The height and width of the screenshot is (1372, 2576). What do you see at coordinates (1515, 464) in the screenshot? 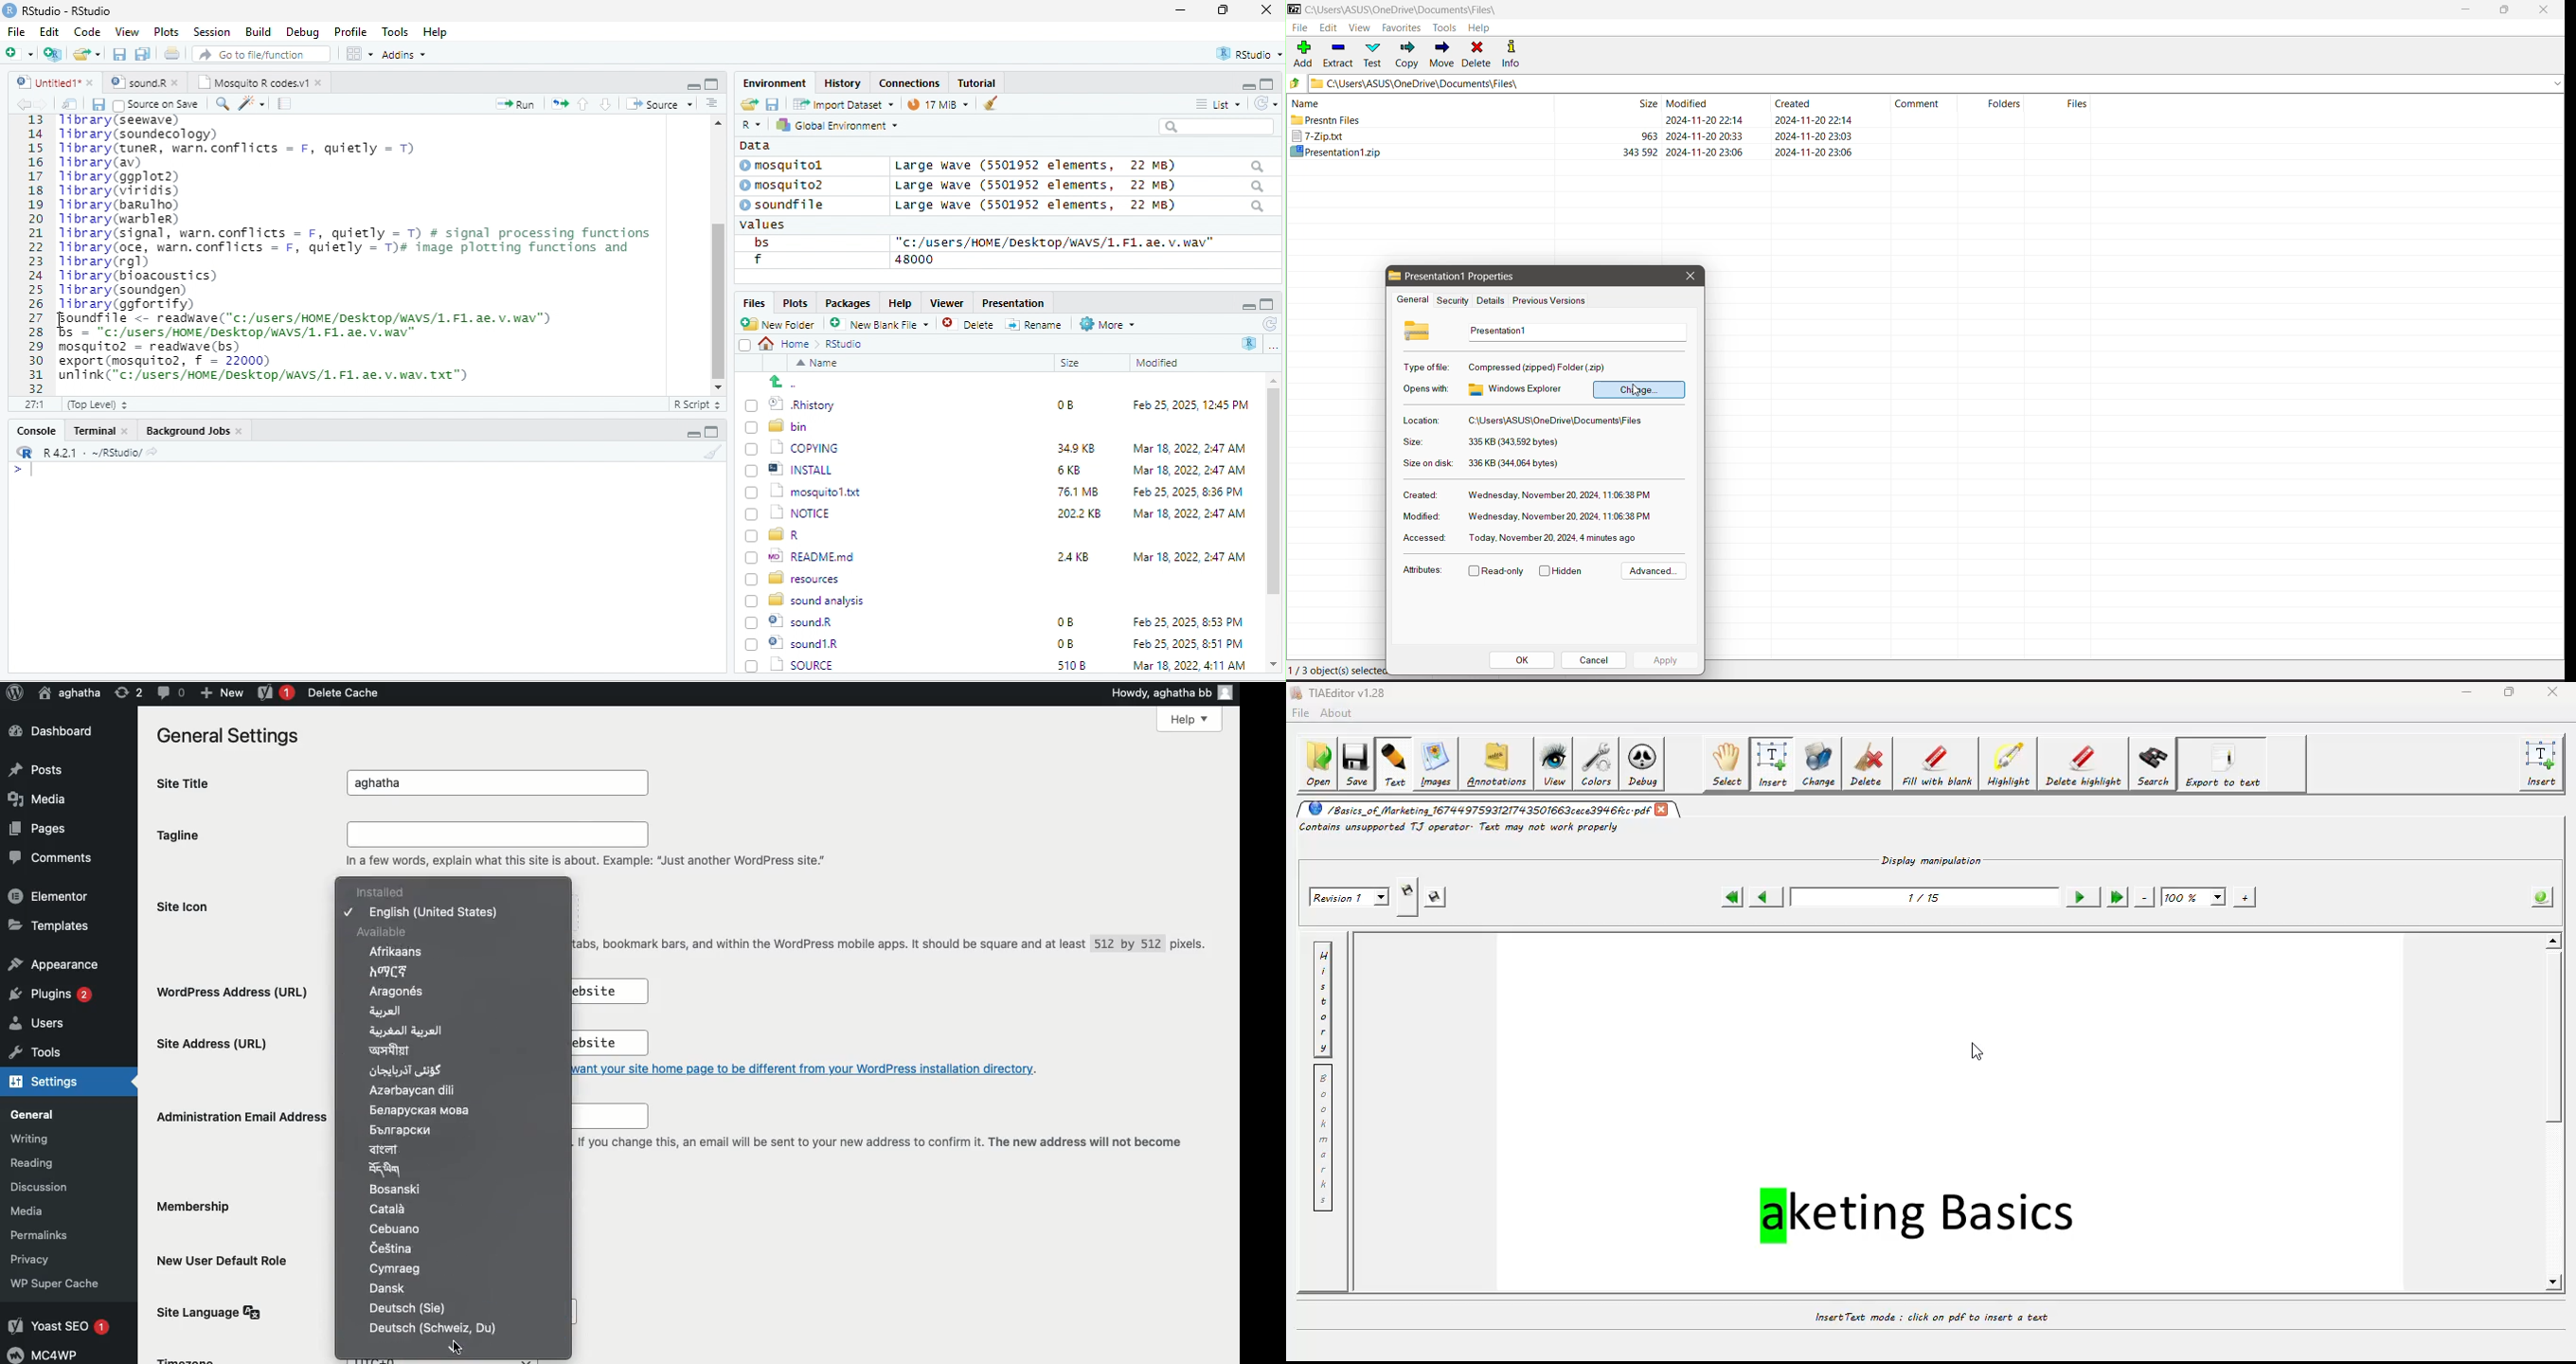
I see `Total size of the selected file` at bounding box center [1515, 464].